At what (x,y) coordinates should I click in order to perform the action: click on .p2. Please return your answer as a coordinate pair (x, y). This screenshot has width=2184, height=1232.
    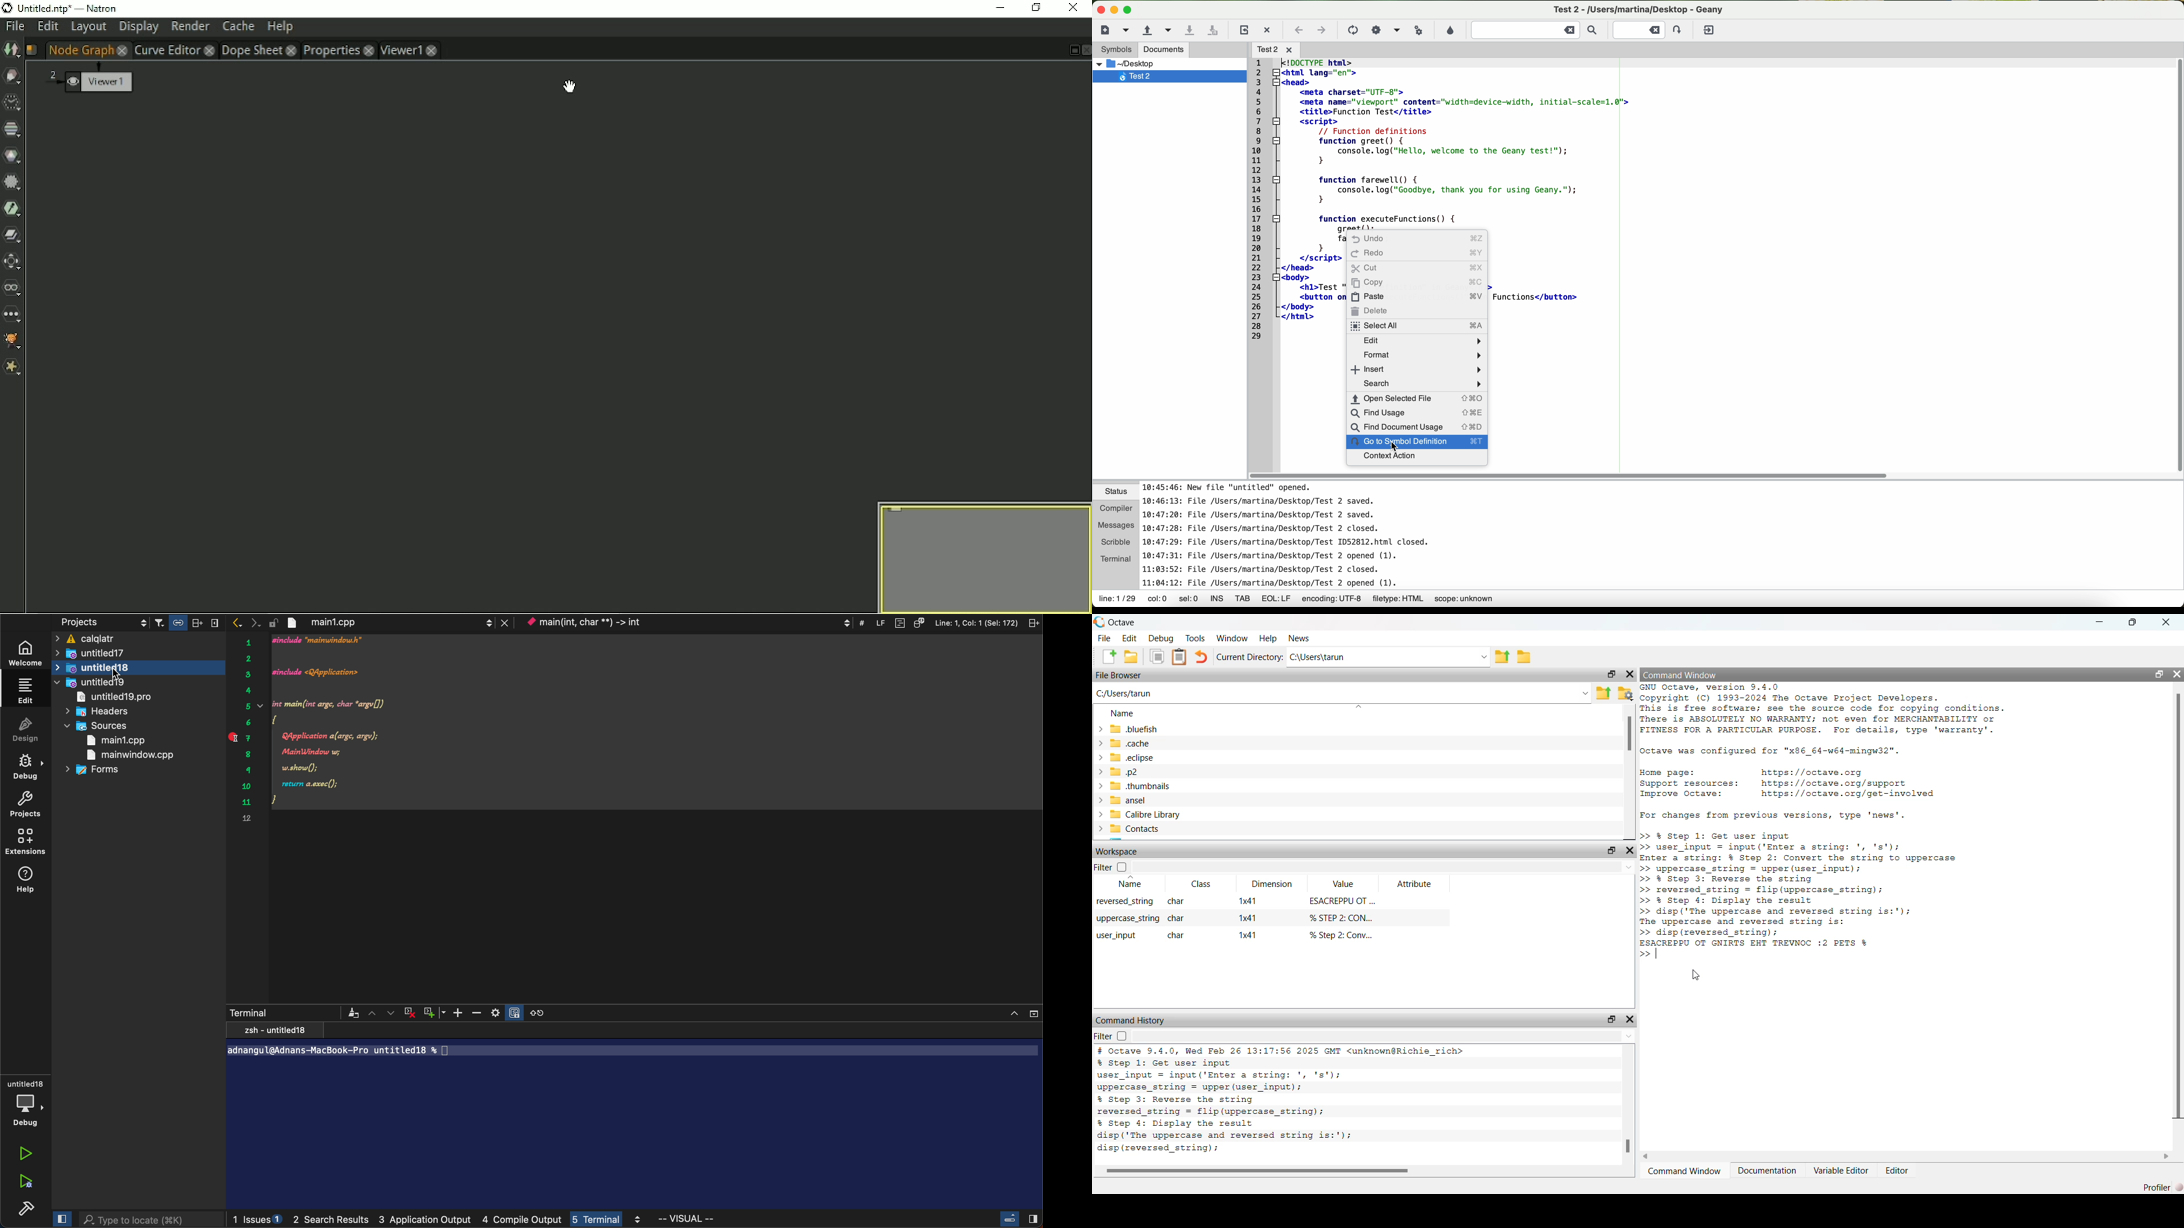
    Looking at the image, I should click on (1156, 773).